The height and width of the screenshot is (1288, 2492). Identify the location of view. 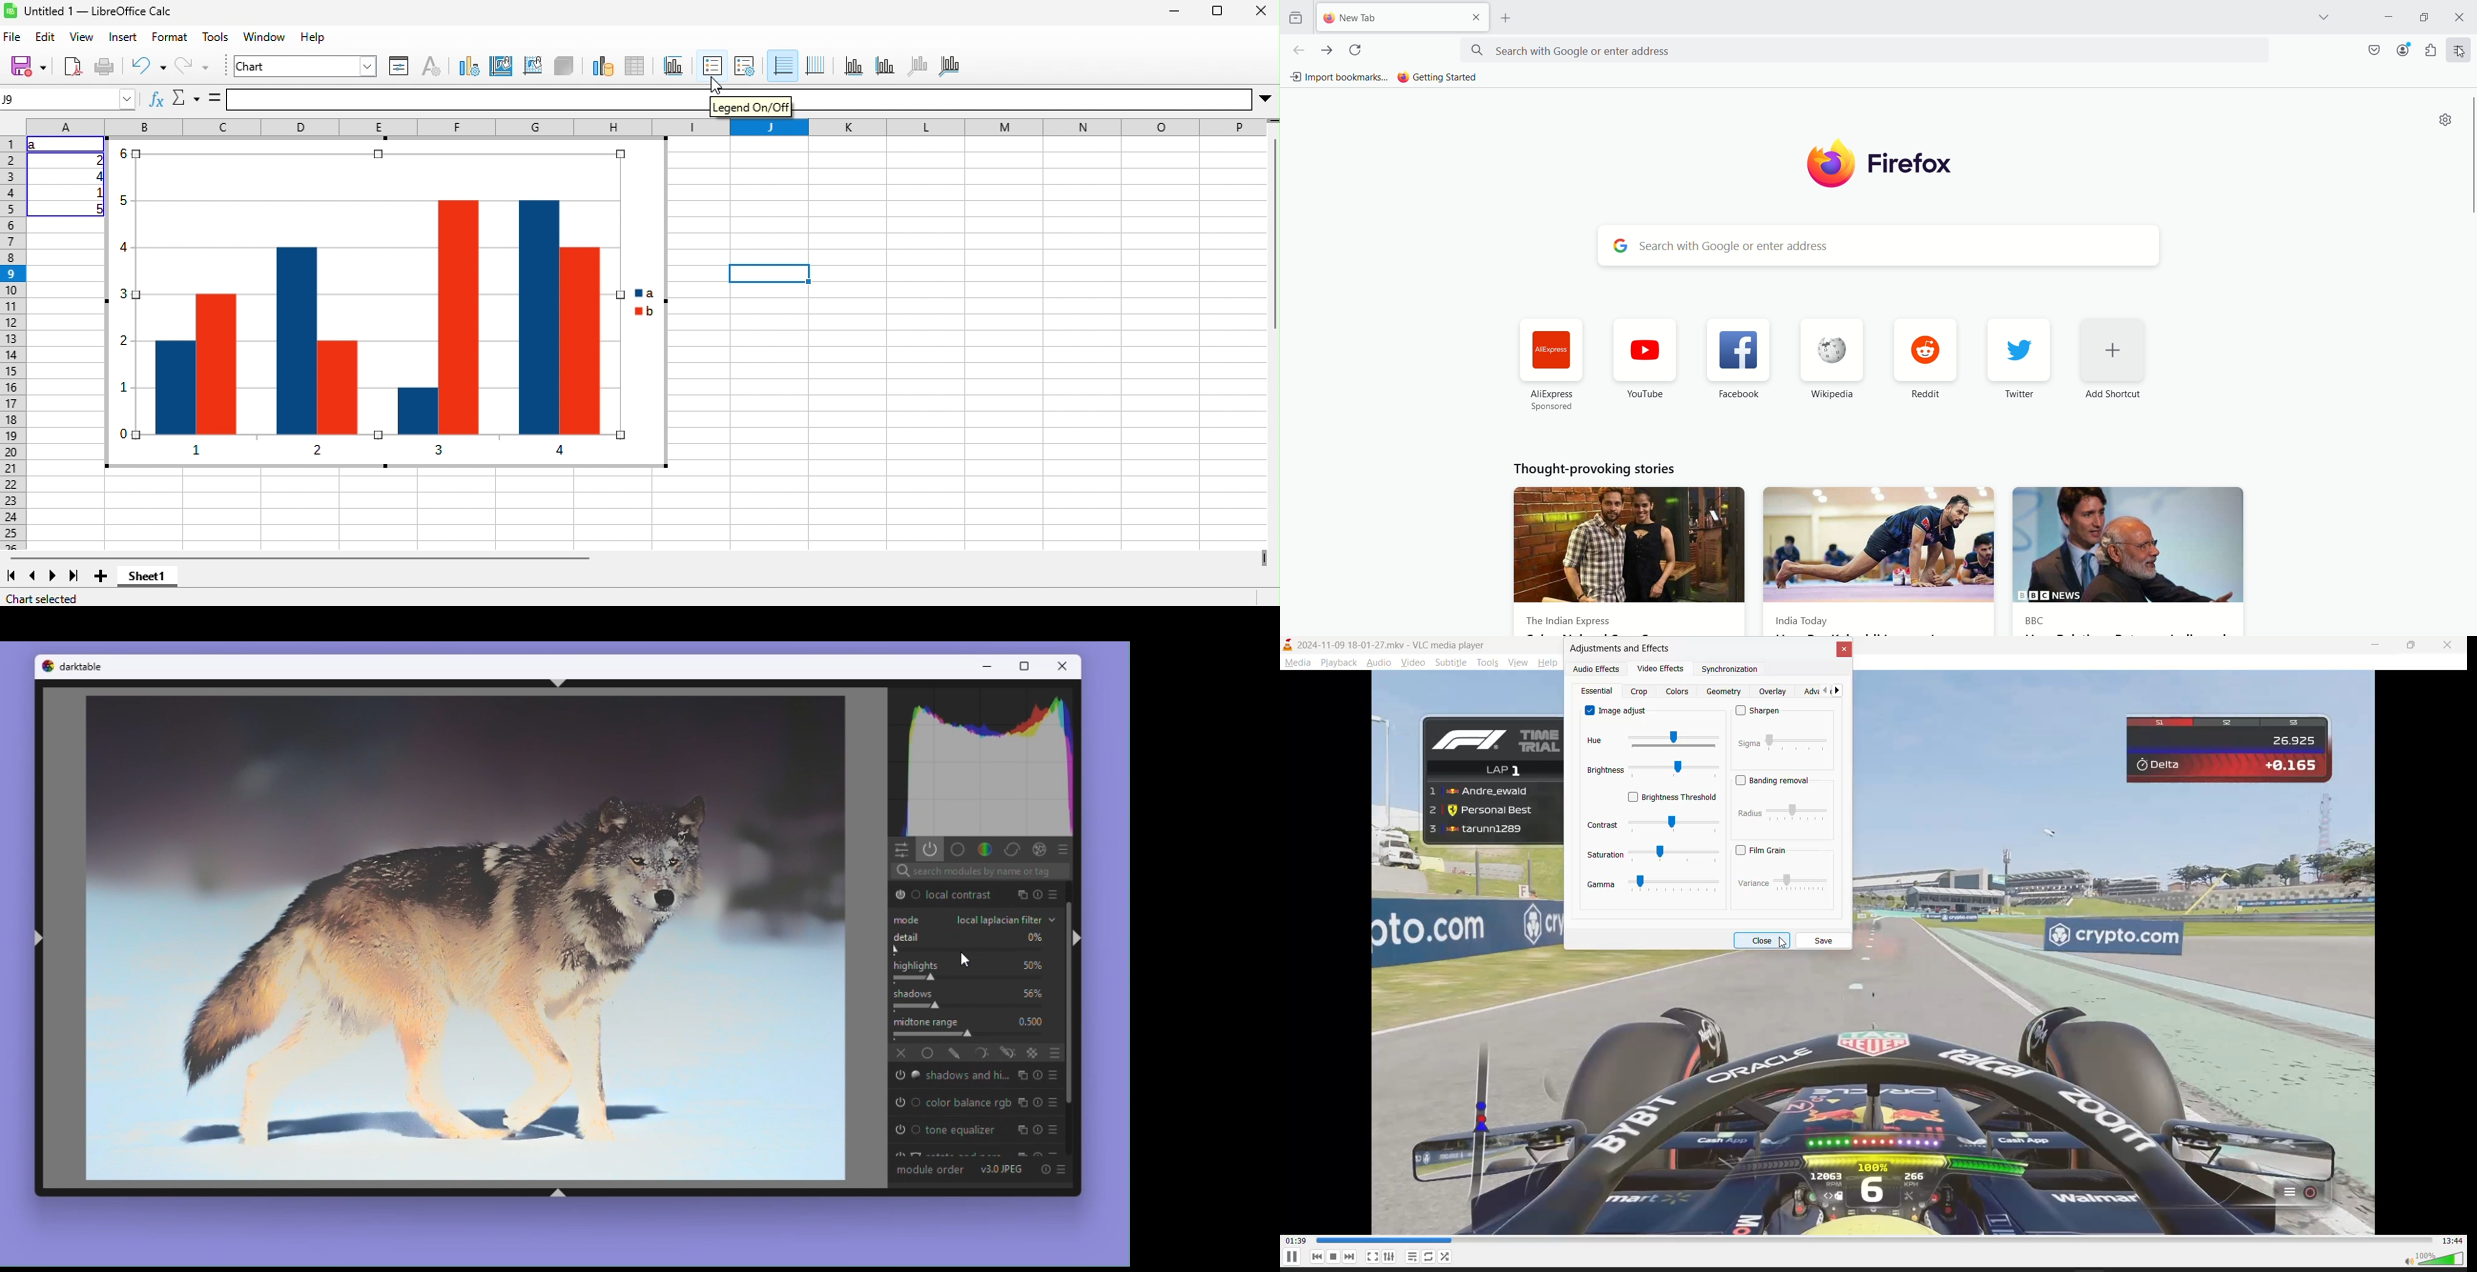
(1518, 664).